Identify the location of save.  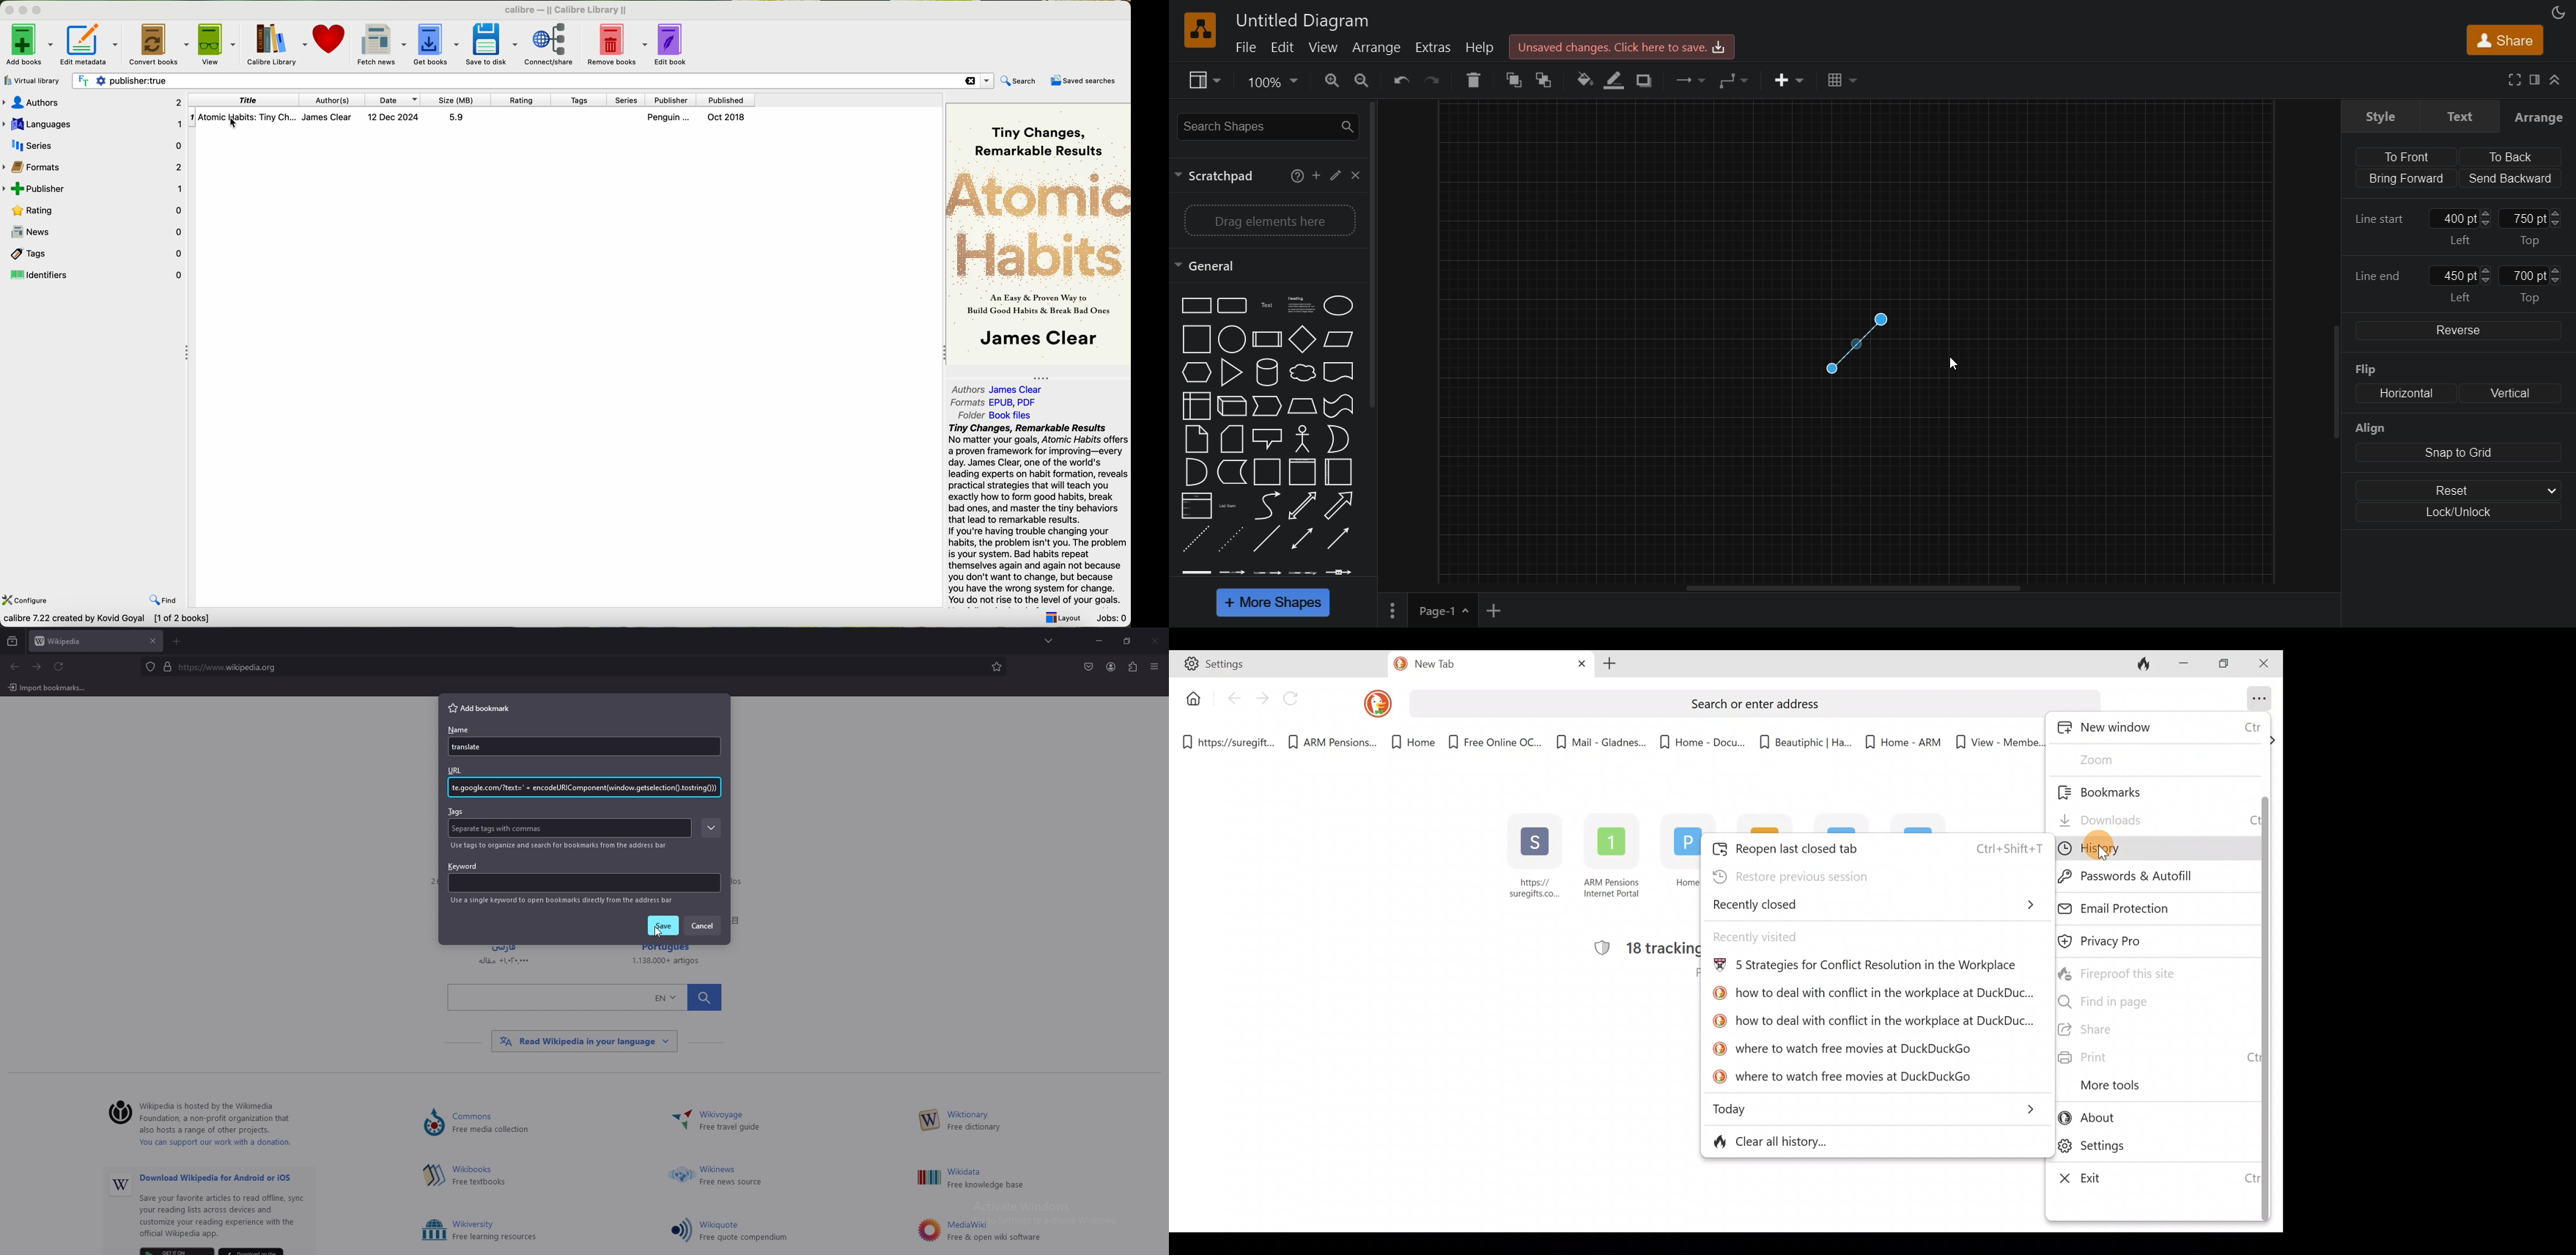
(664, 926).